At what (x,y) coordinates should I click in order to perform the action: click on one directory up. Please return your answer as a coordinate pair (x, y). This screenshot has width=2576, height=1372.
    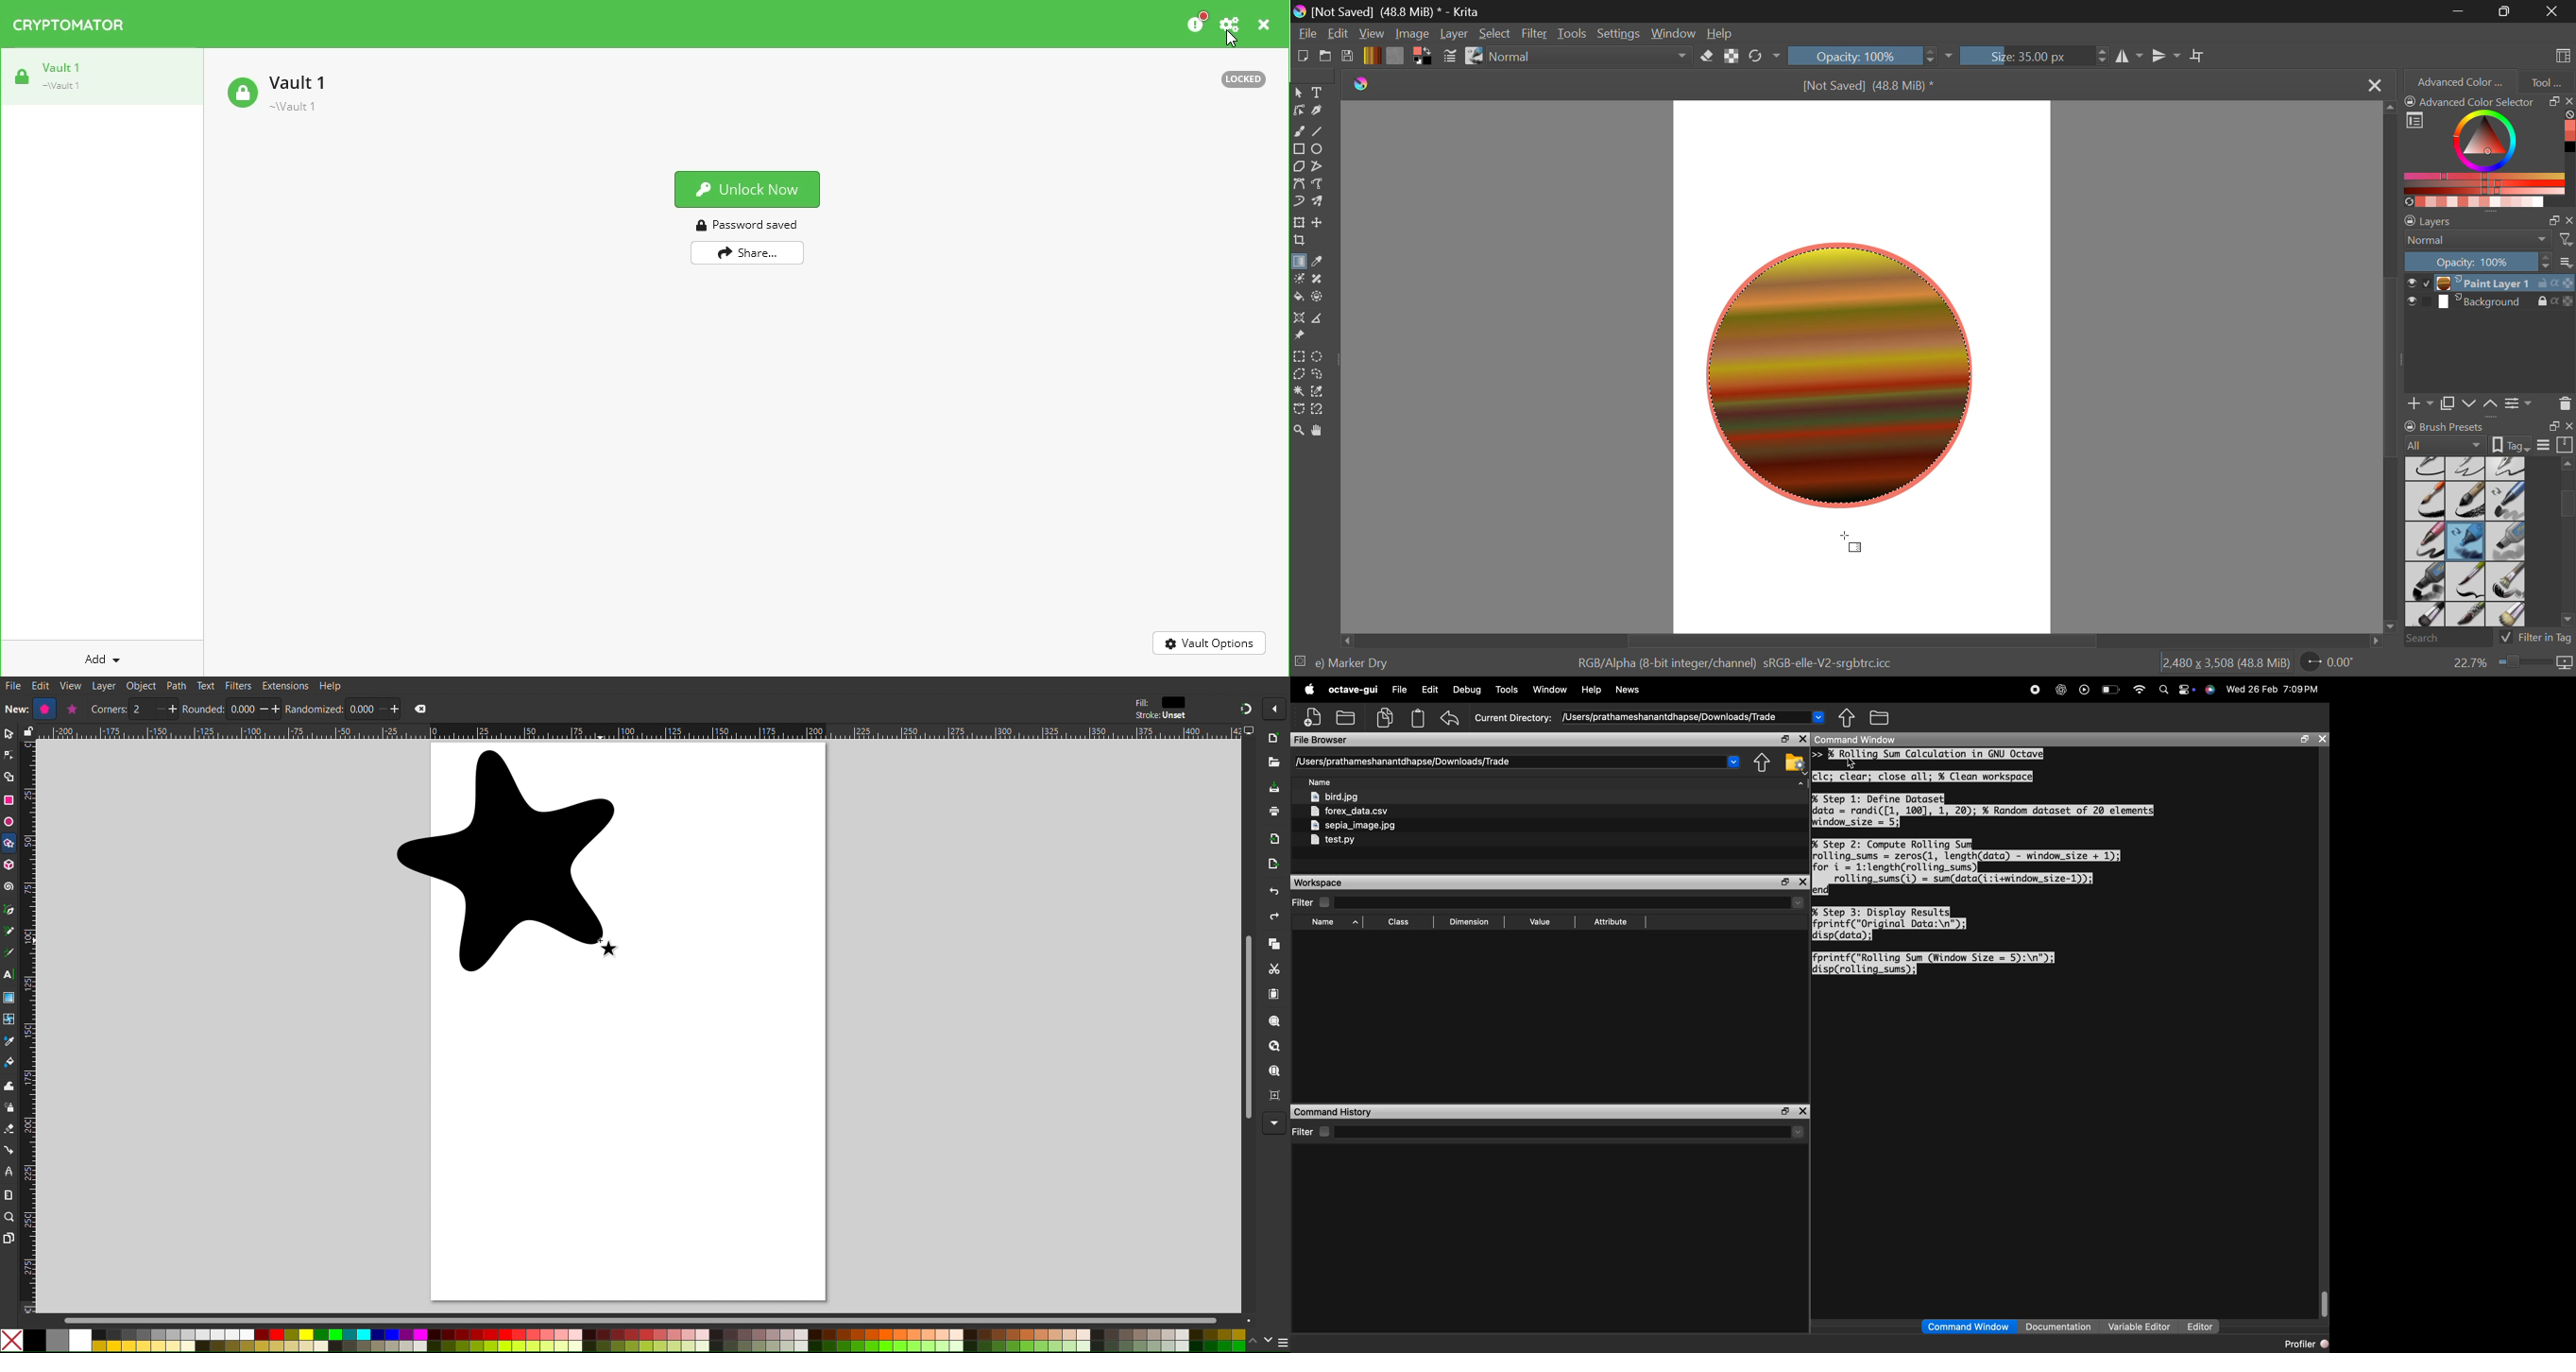
    Looking at the image, I should click on (1848, 717).